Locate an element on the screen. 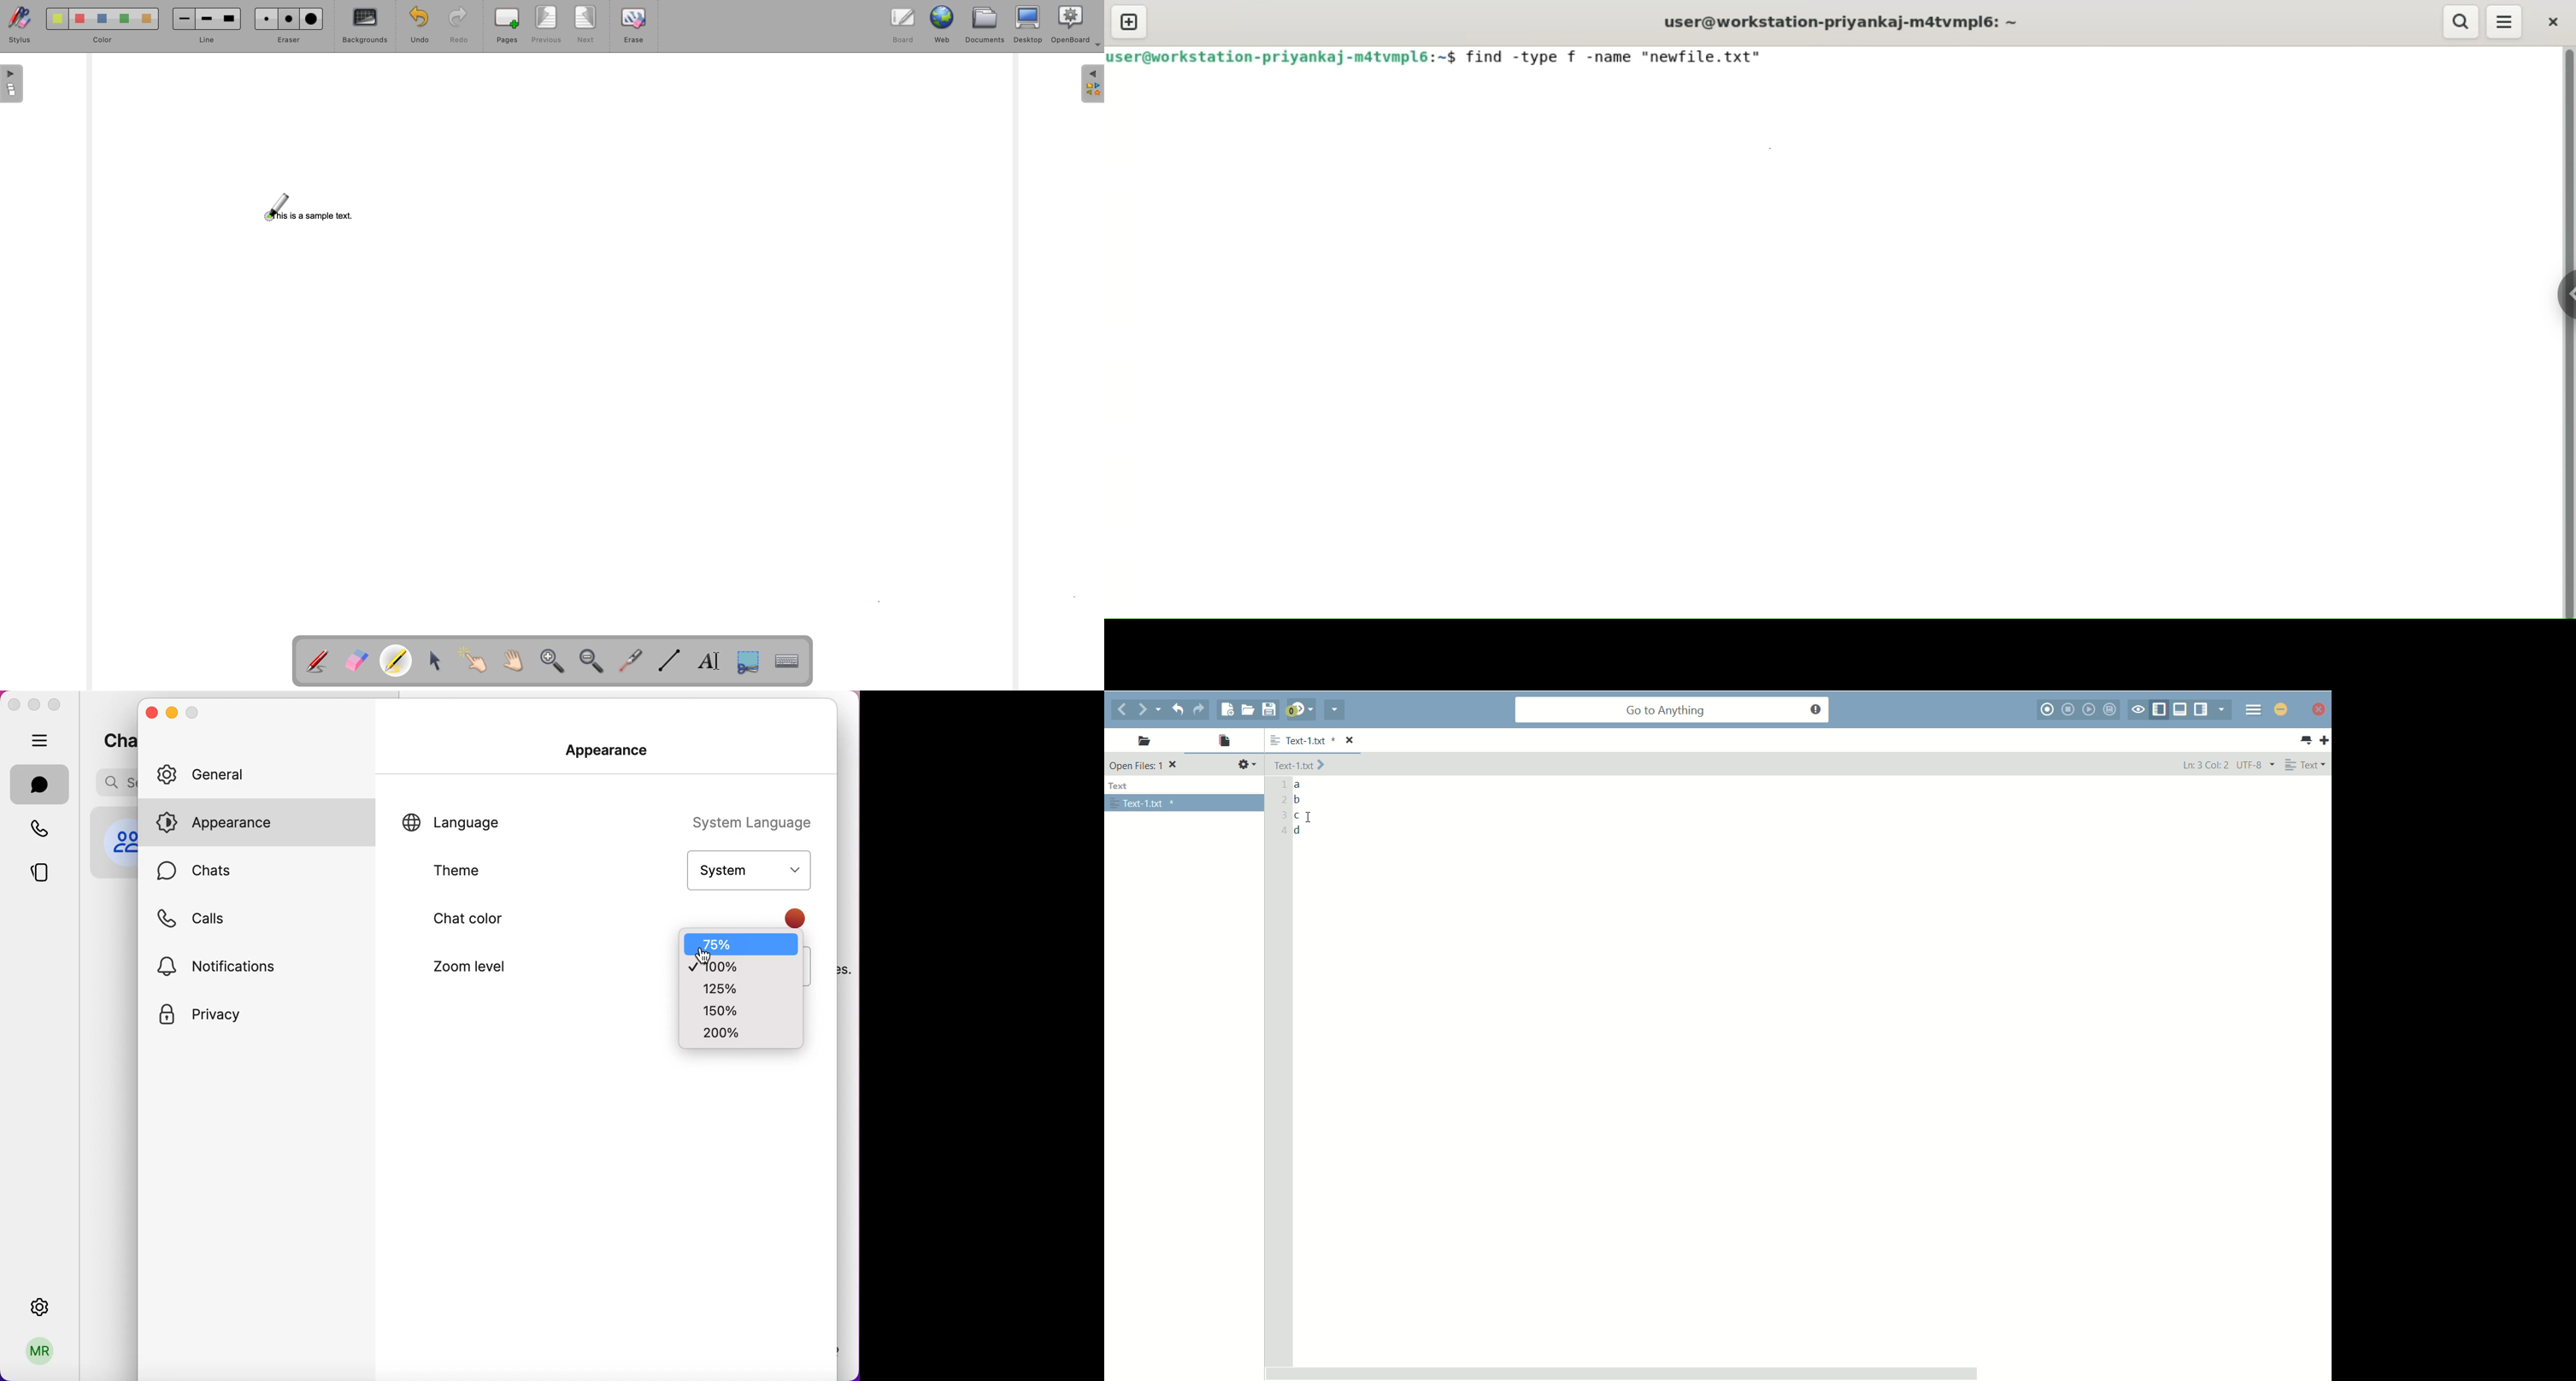 The image size is (2576, 1400). stories is located at coordinates (36, 875).